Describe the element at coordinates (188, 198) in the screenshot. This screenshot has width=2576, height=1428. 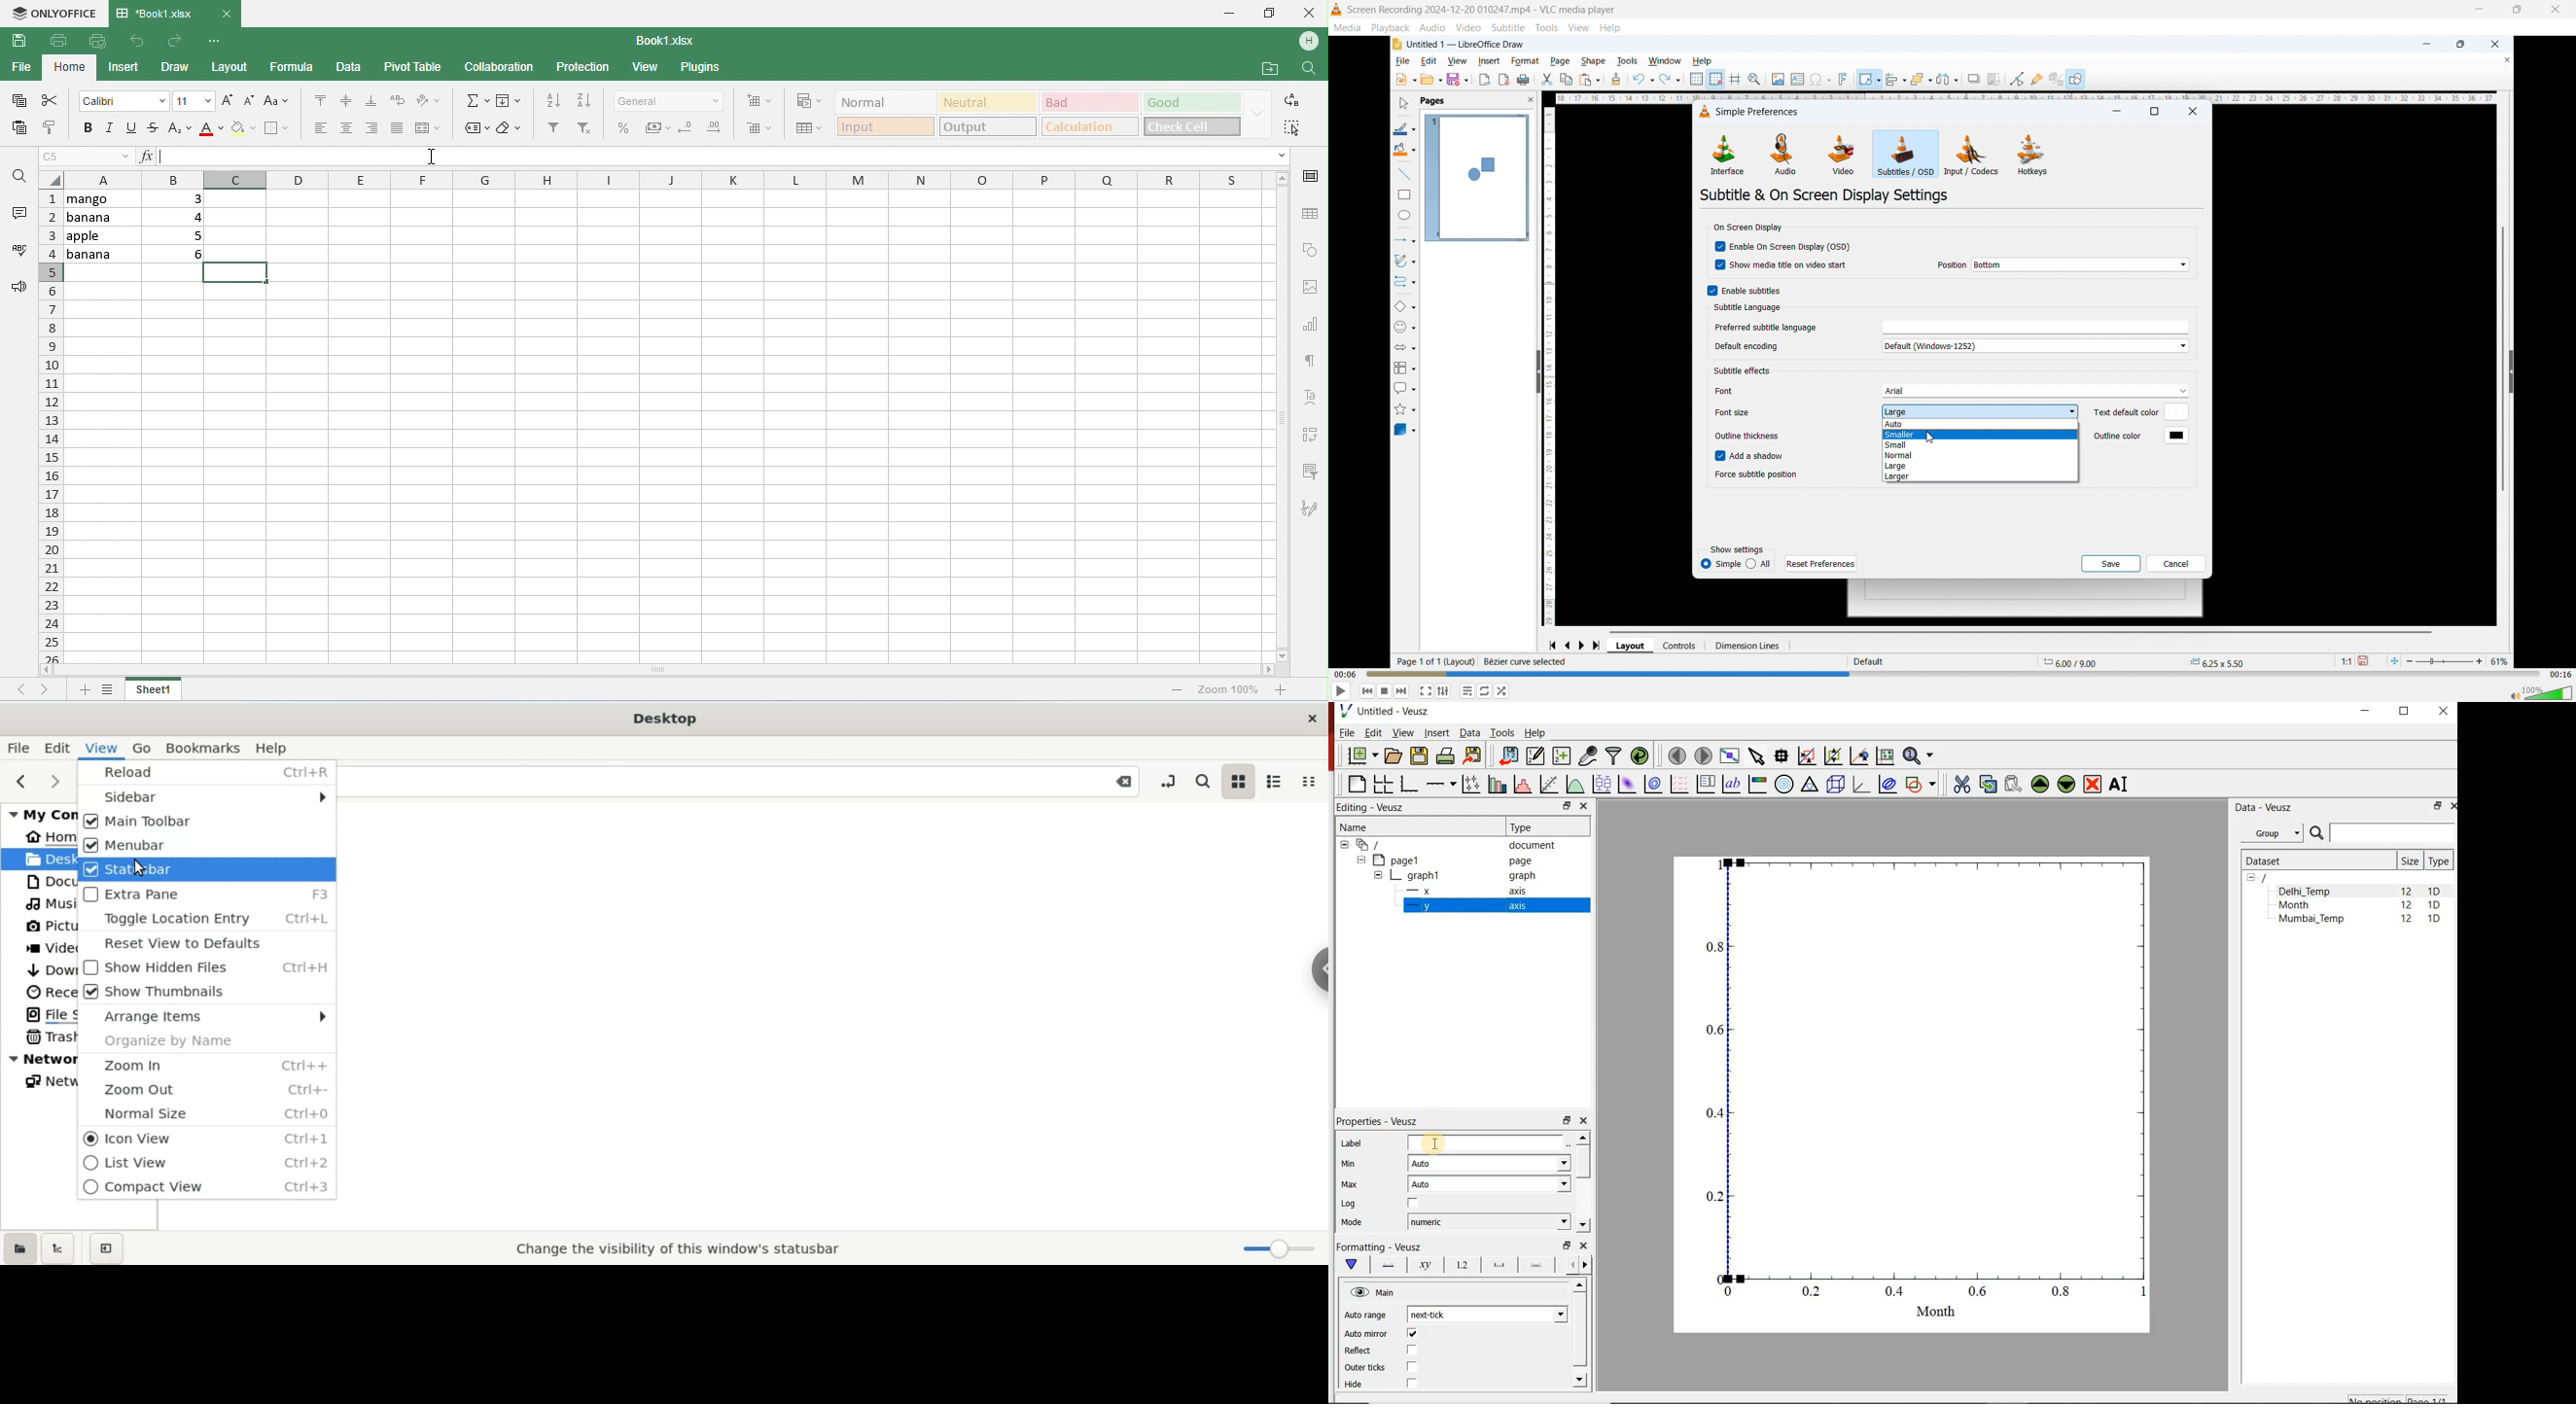
I see `3` at that location.